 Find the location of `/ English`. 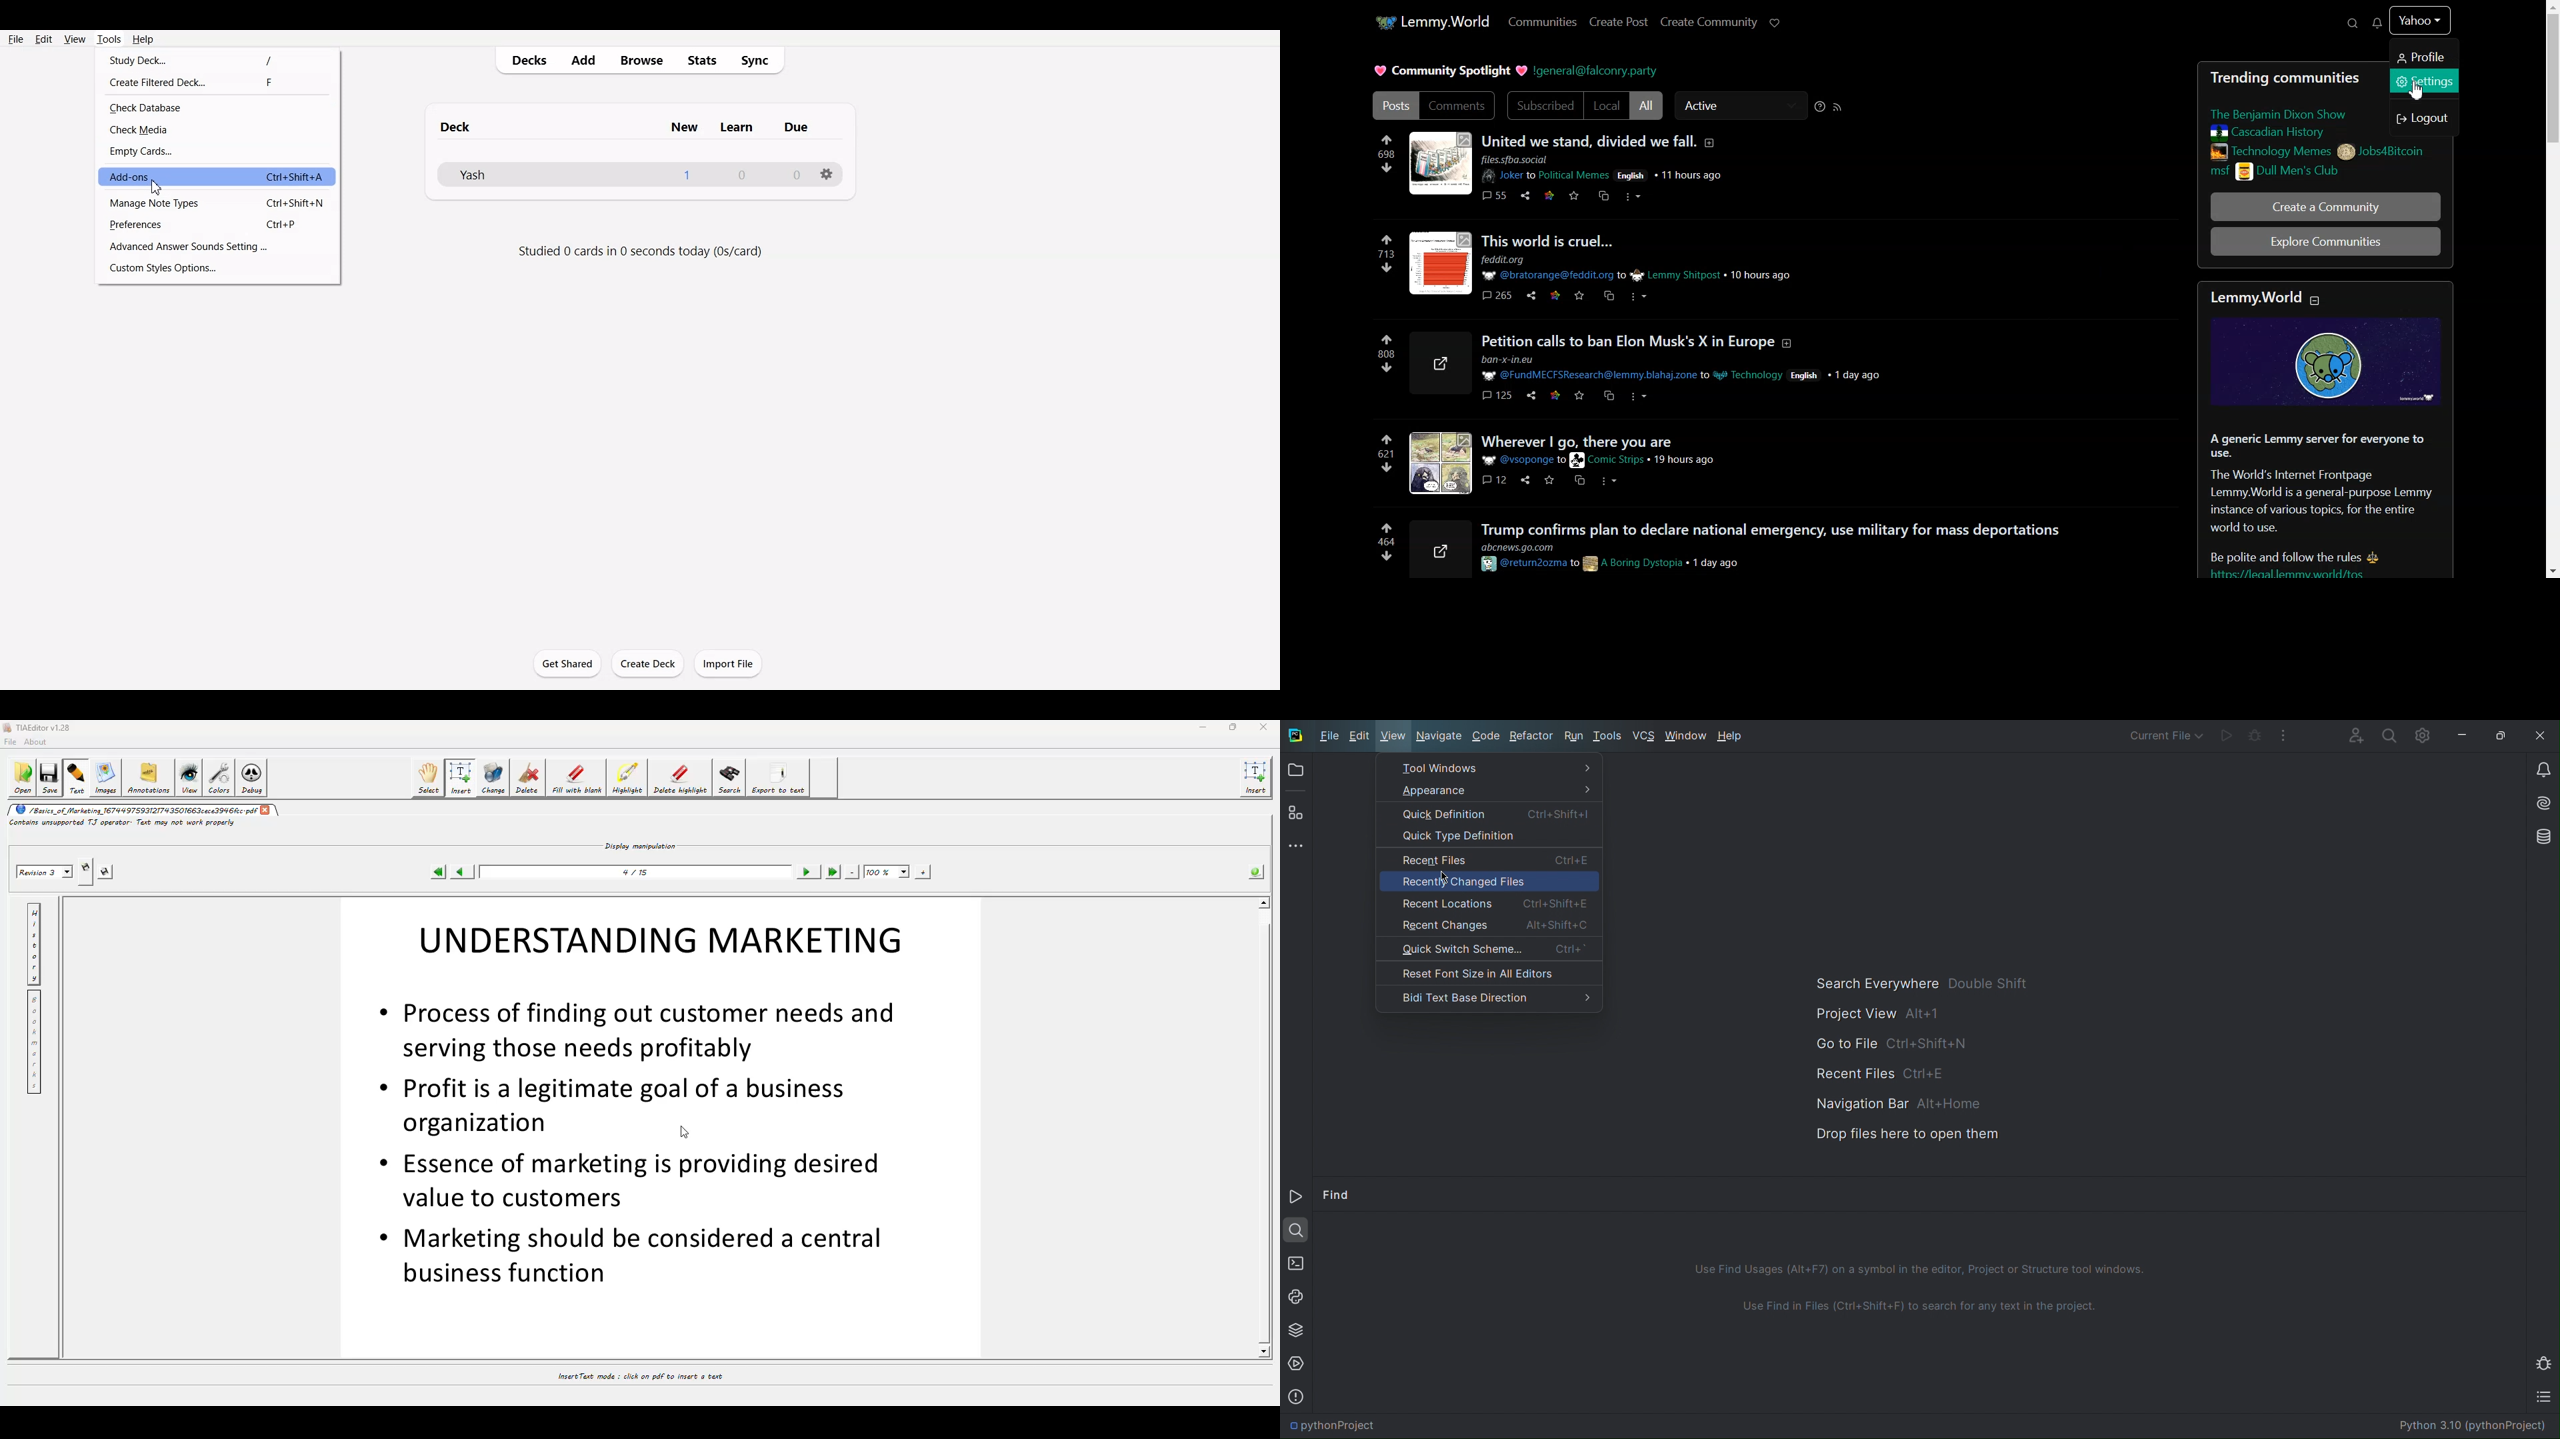

/ English is located at coordinates (1806, 375).